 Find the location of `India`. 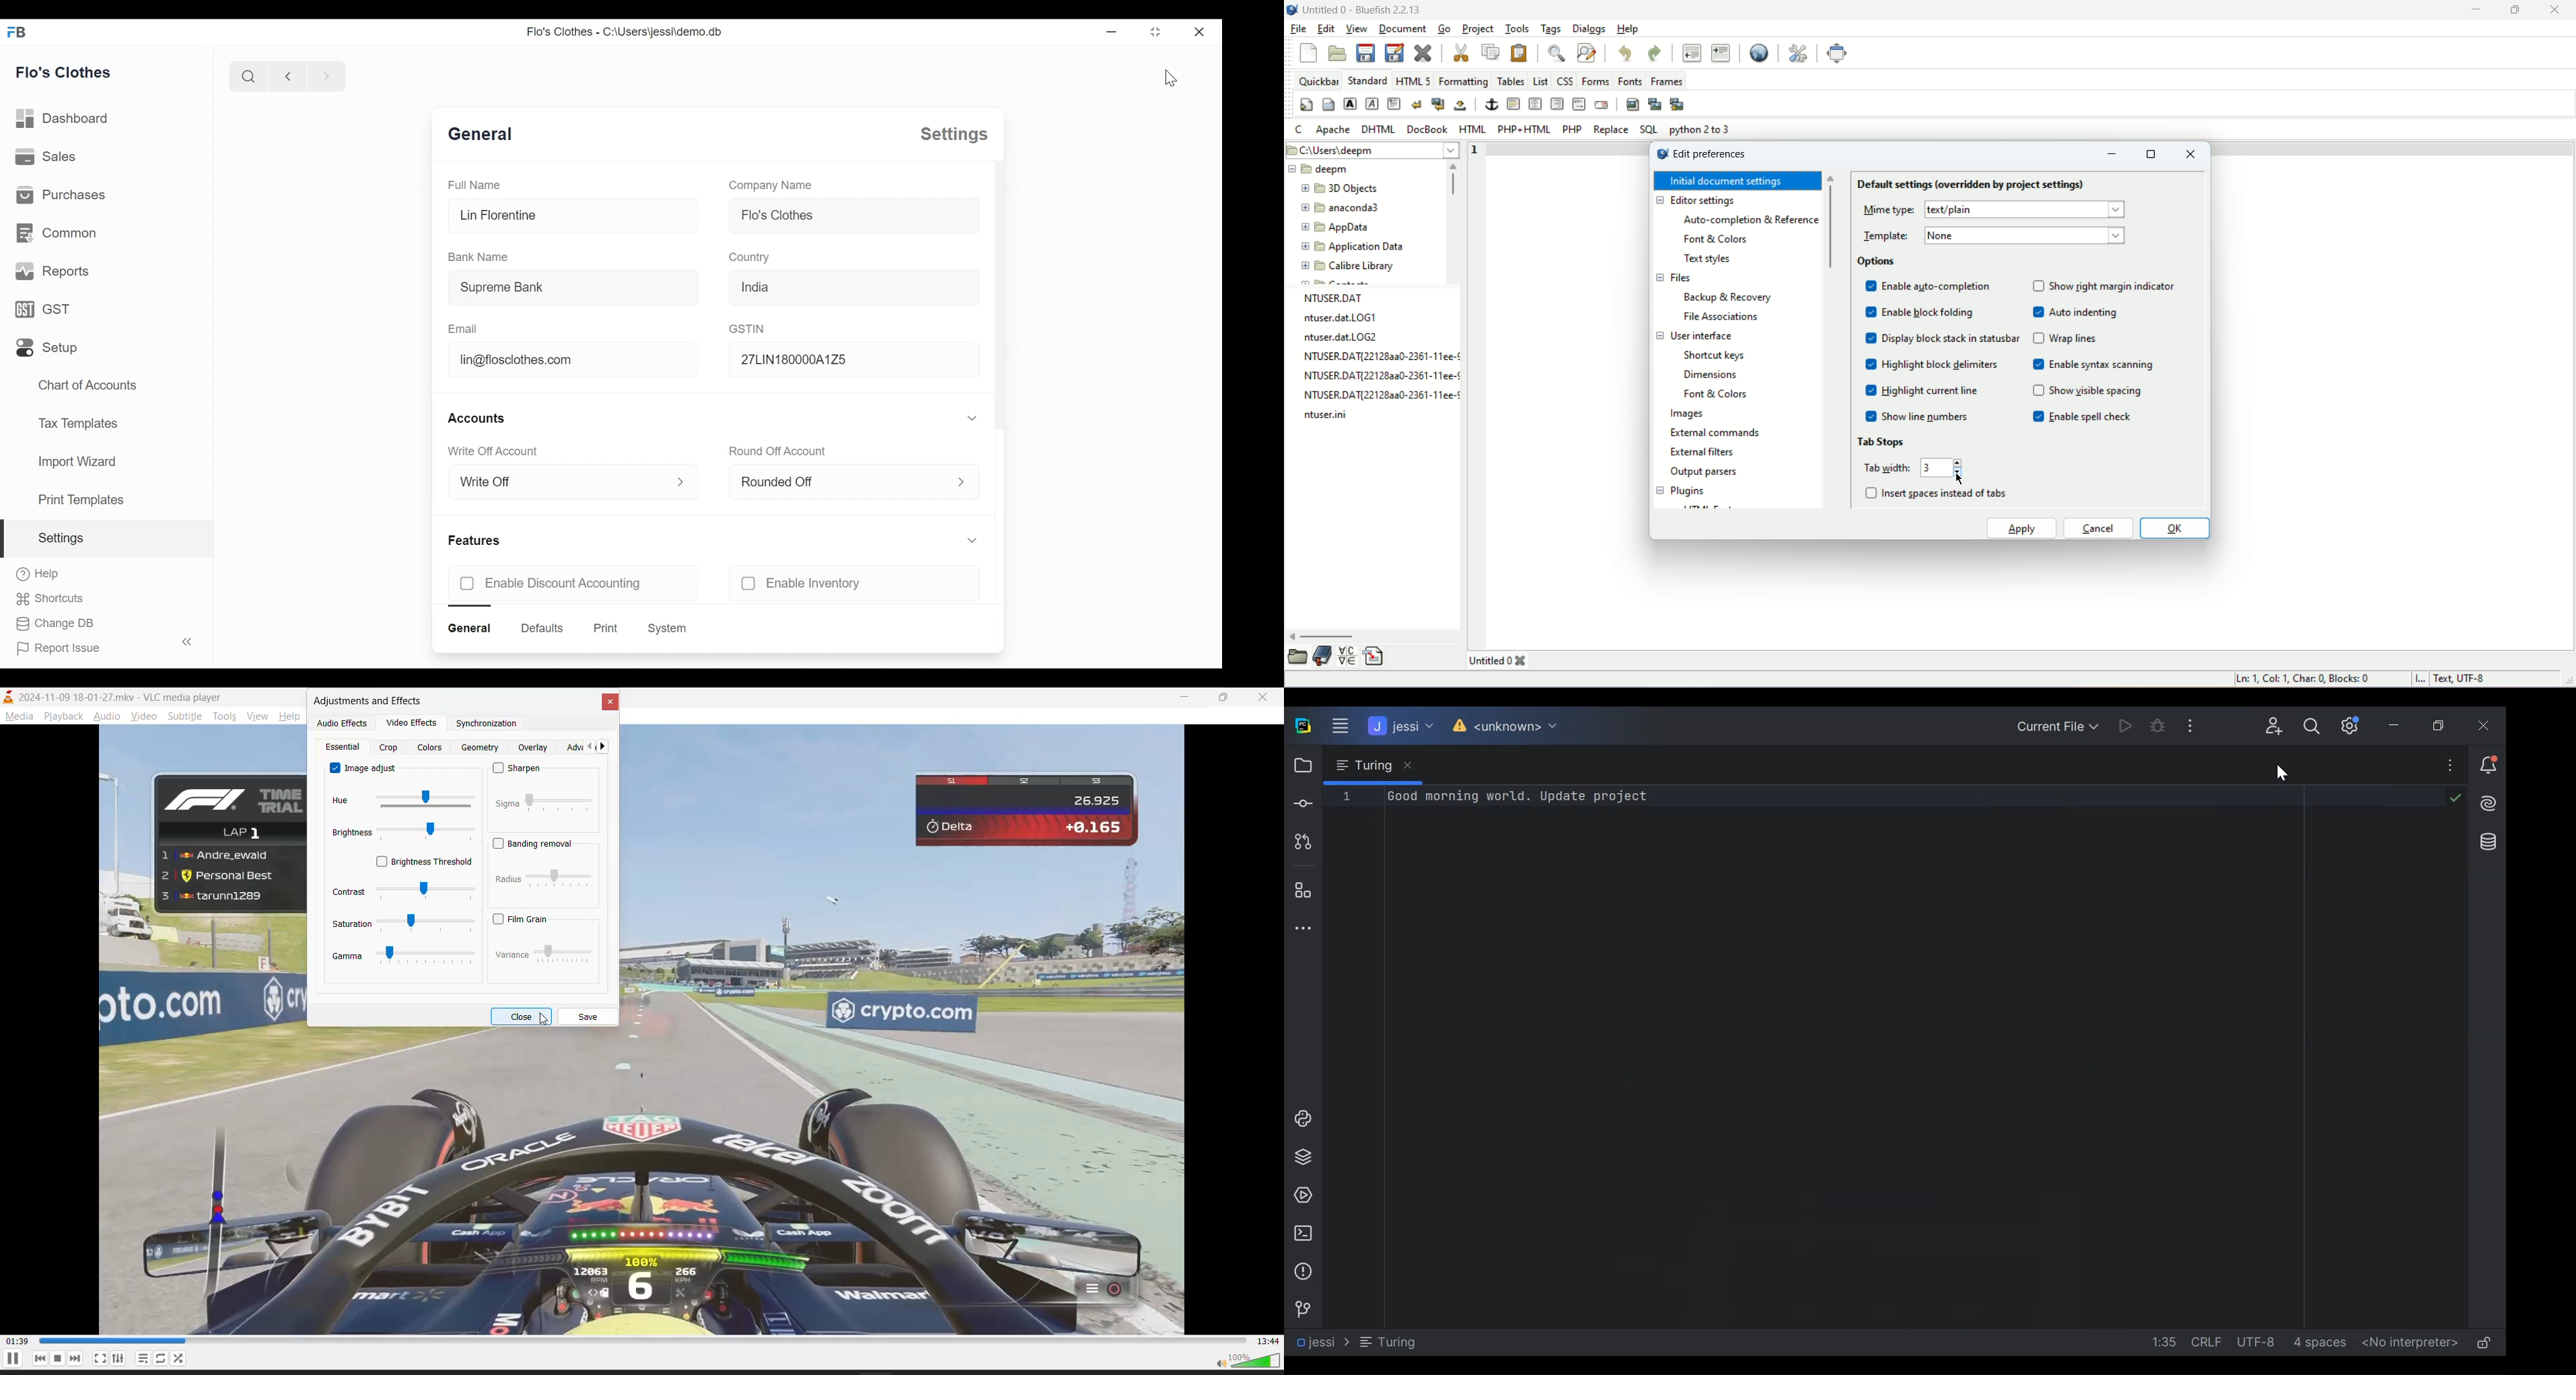

India is located at coordinates (759, 289).